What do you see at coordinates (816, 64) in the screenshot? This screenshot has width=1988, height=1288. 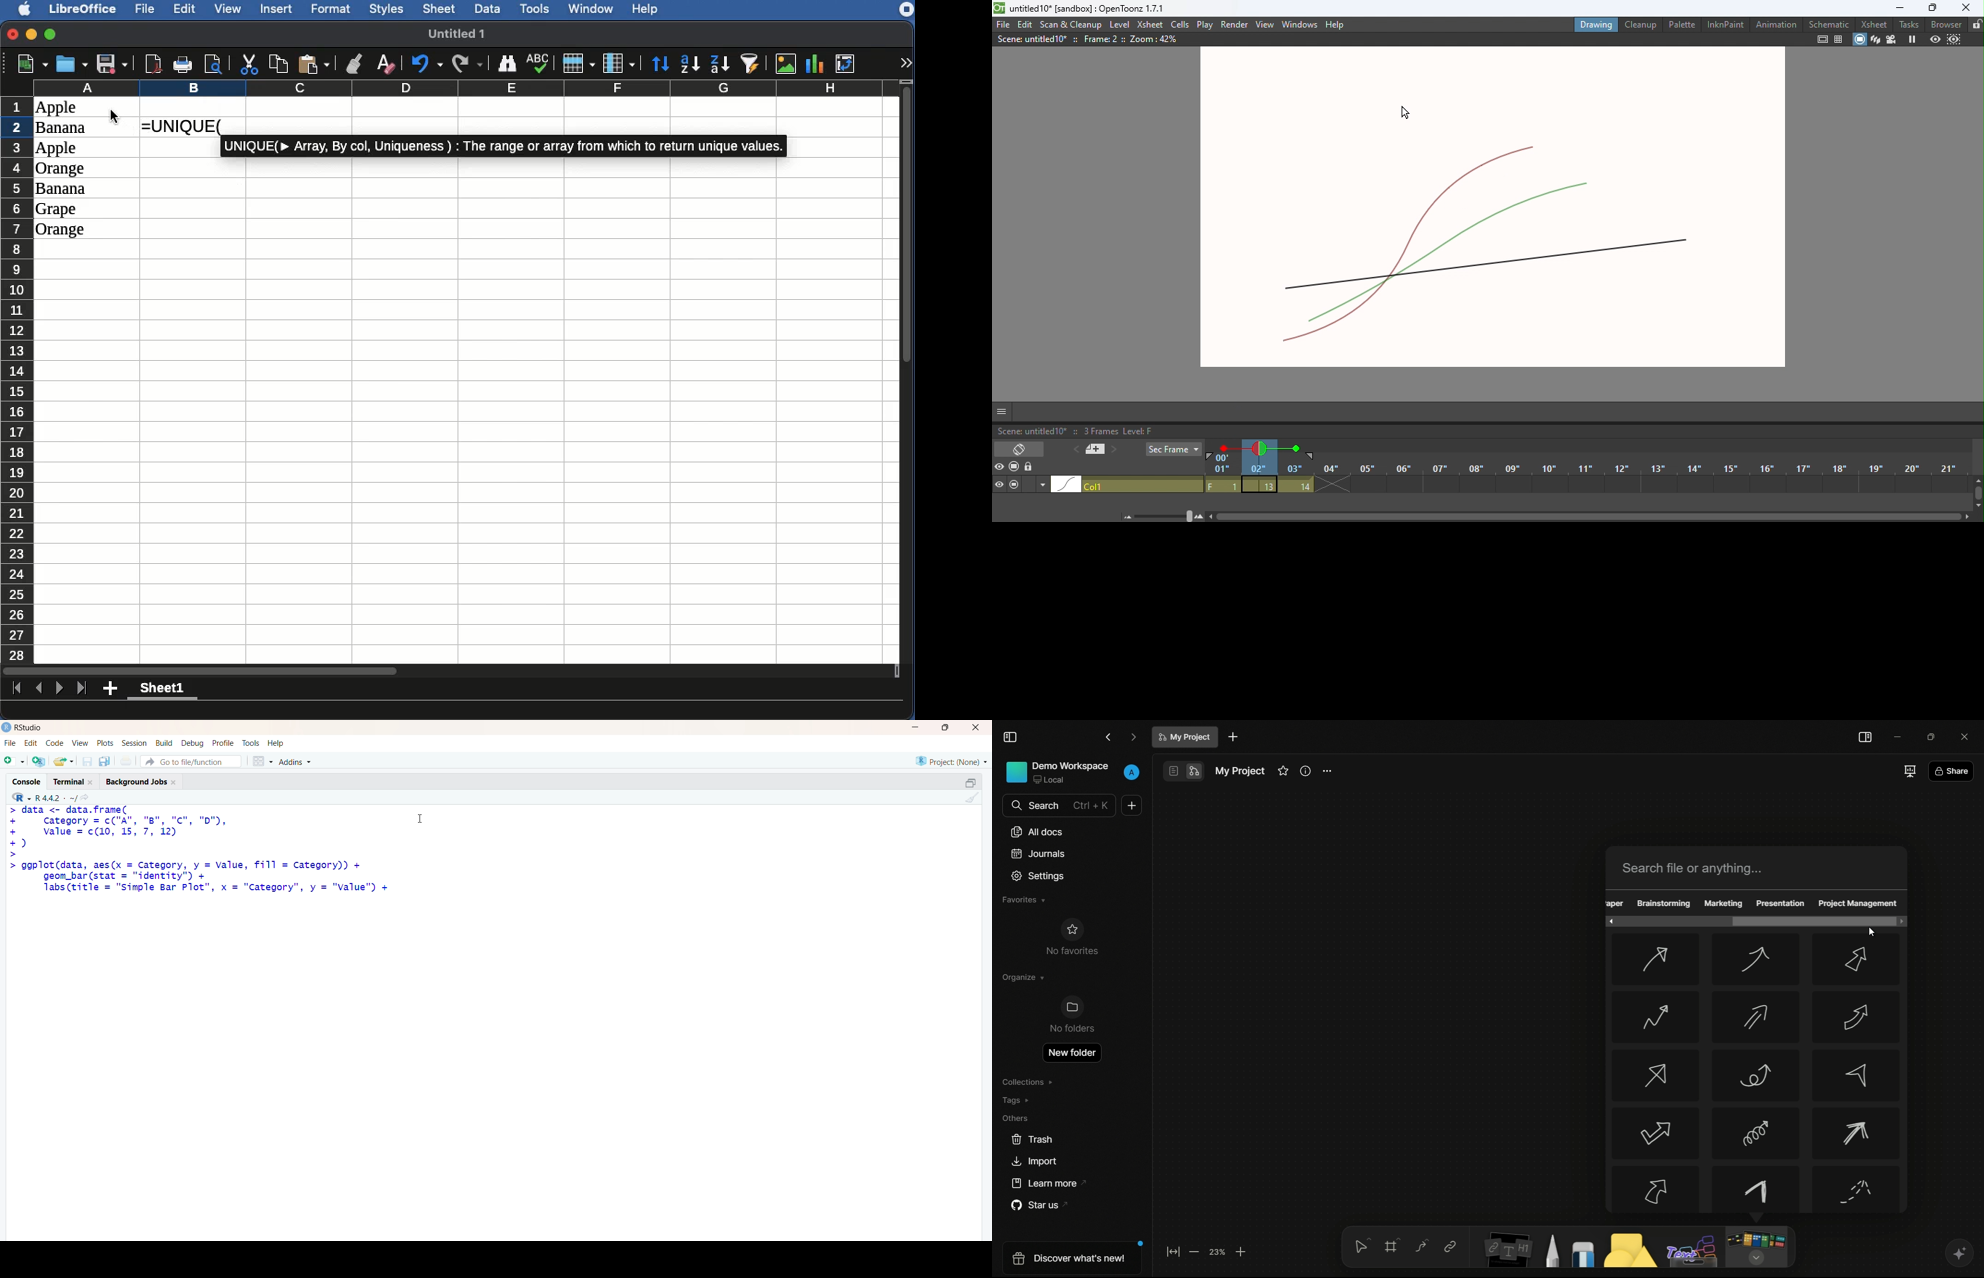 I see `Chart` at bounding box center [816, 64].